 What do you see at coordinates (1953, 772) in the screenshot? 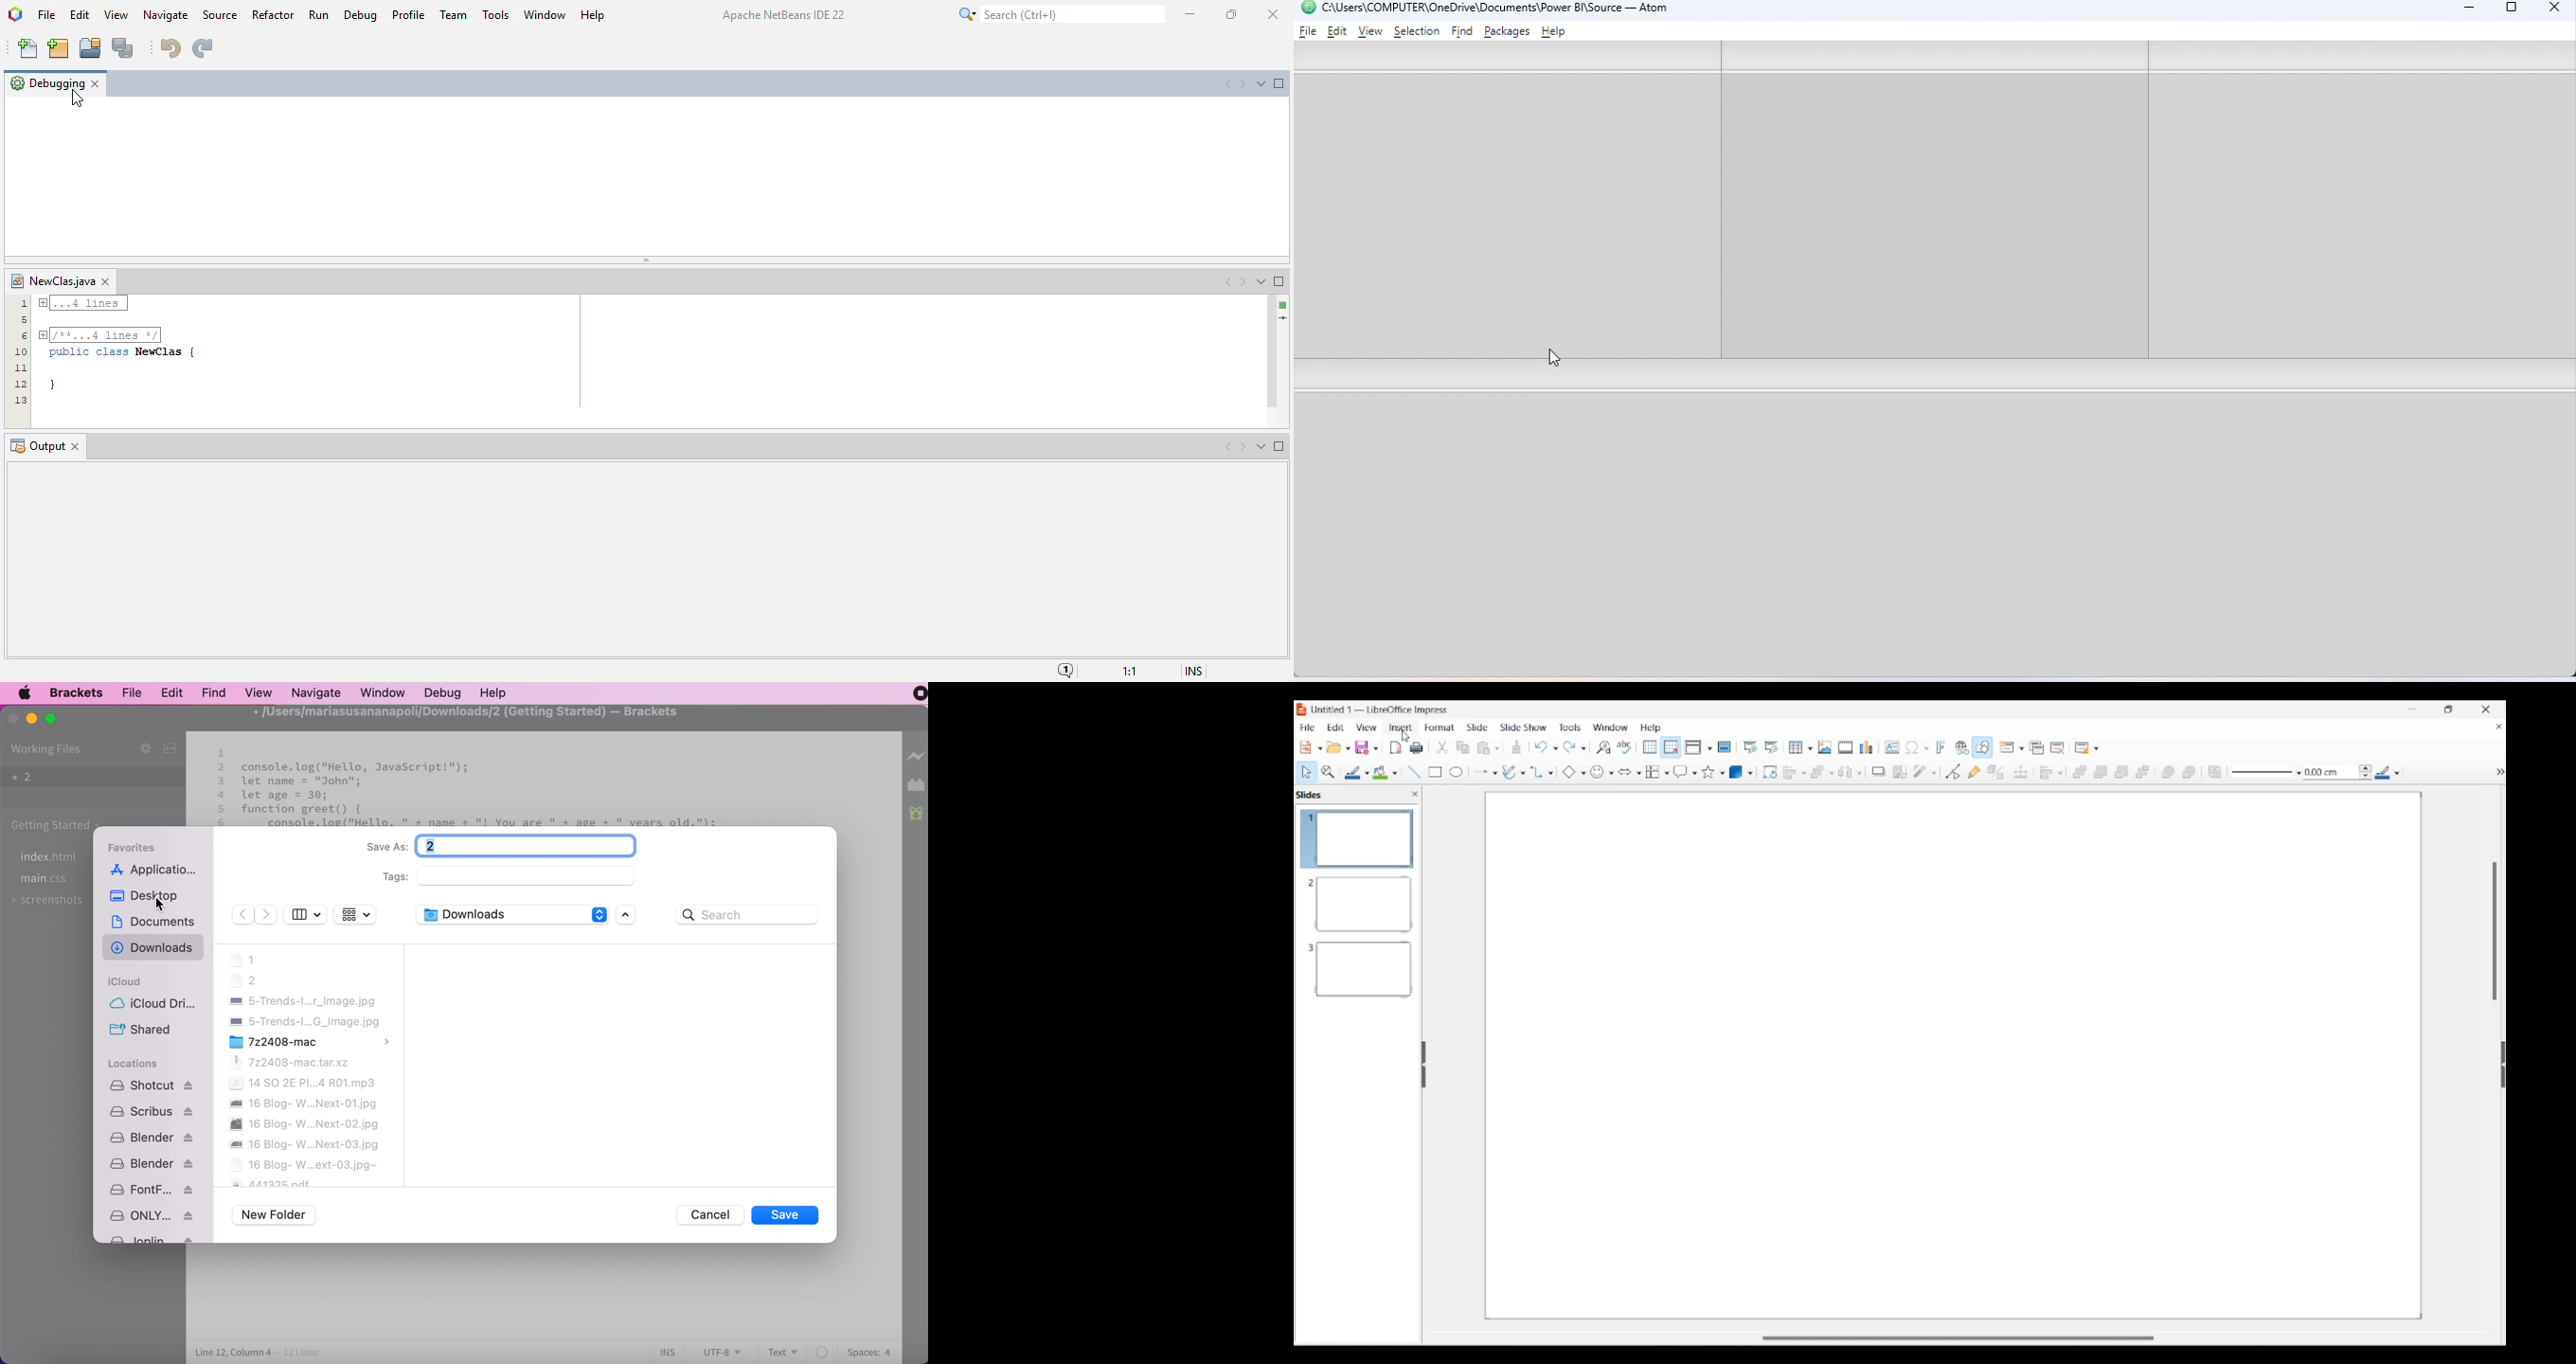
I see `Toggle point edit mode` at bounding box center [1953, 772].